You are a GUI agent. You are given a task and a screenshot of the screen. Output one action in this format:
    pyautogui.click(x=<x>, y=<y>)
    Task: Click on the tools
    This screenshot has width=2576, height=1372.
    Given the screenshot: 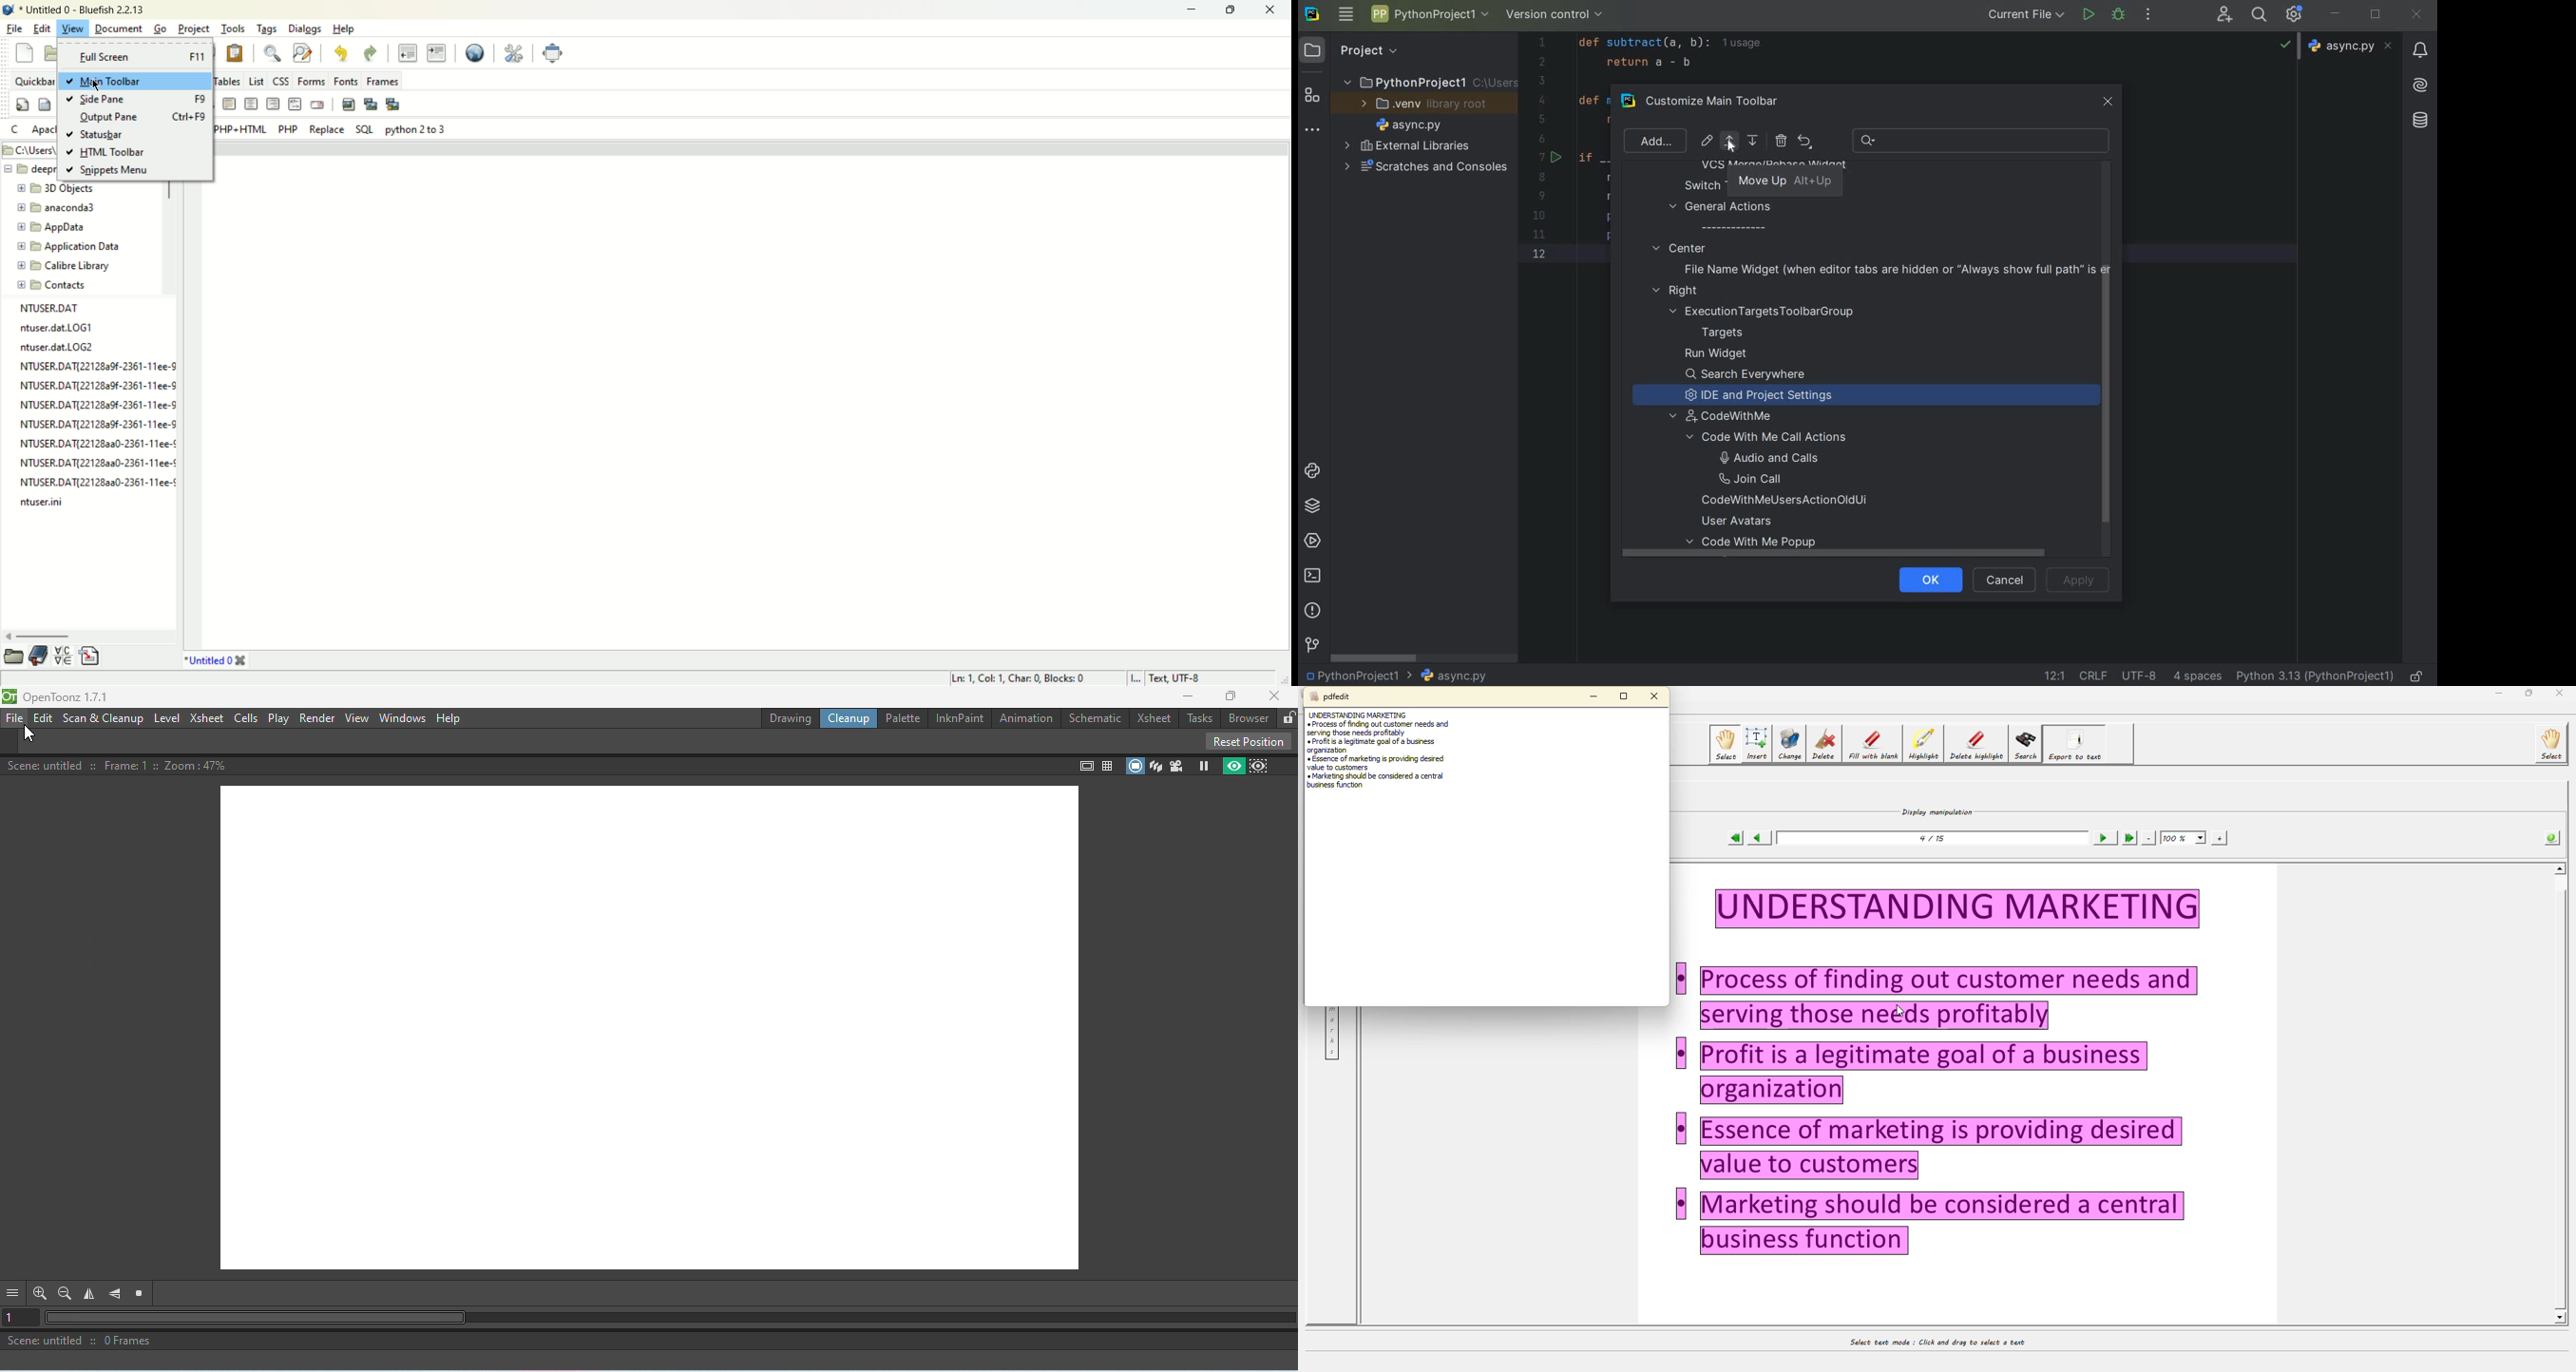 What is the action you would take?
    pyautogui.click(x=234, y=28)
    